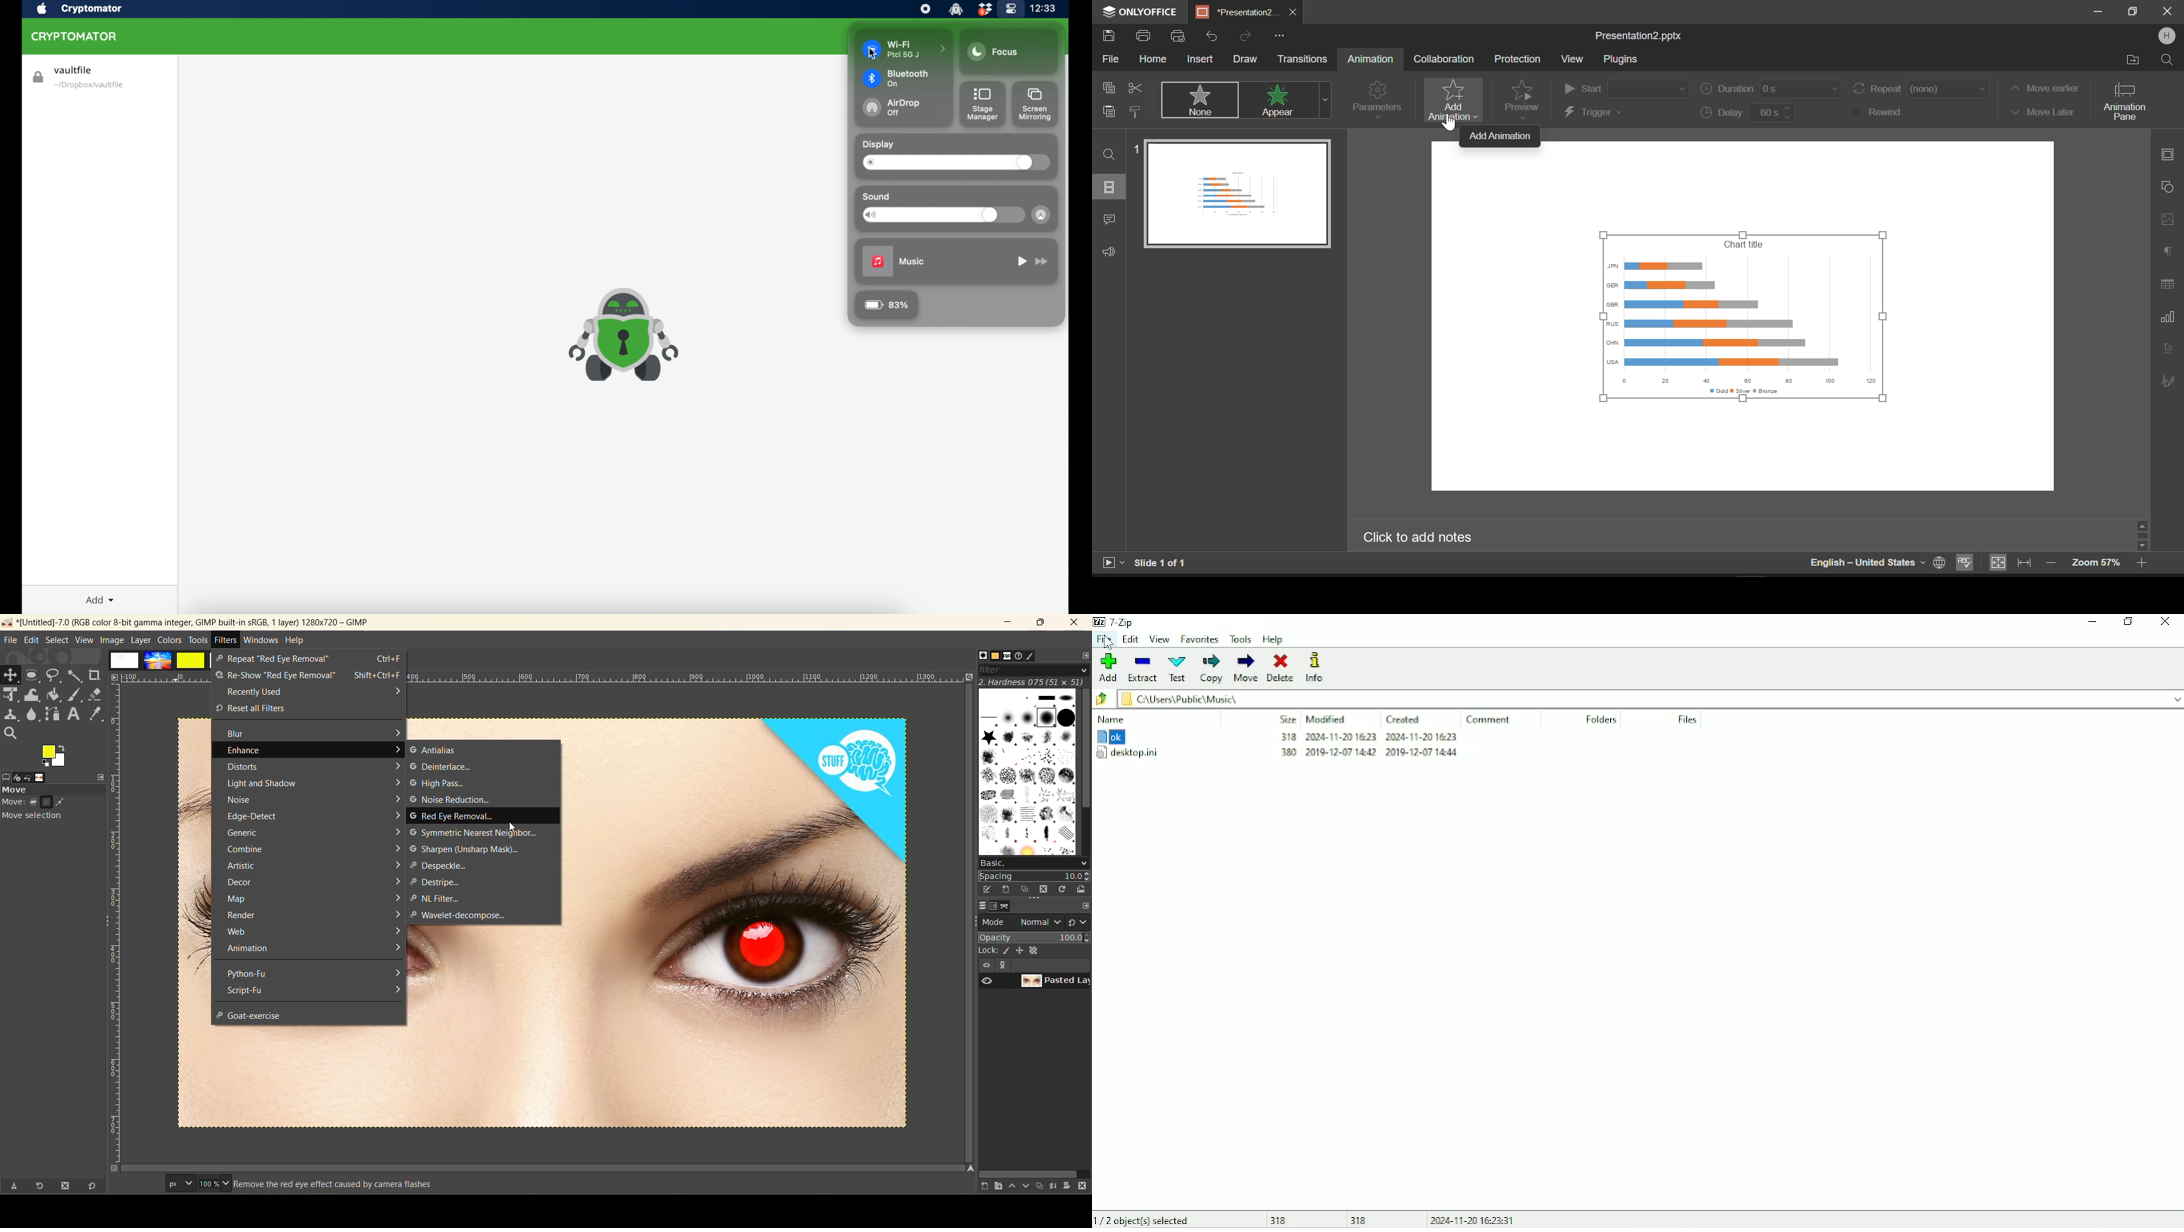 Image resolution: width=2184 pixels, height=1232 pixels. I want to click on save tool preset, so click(14, 1187).